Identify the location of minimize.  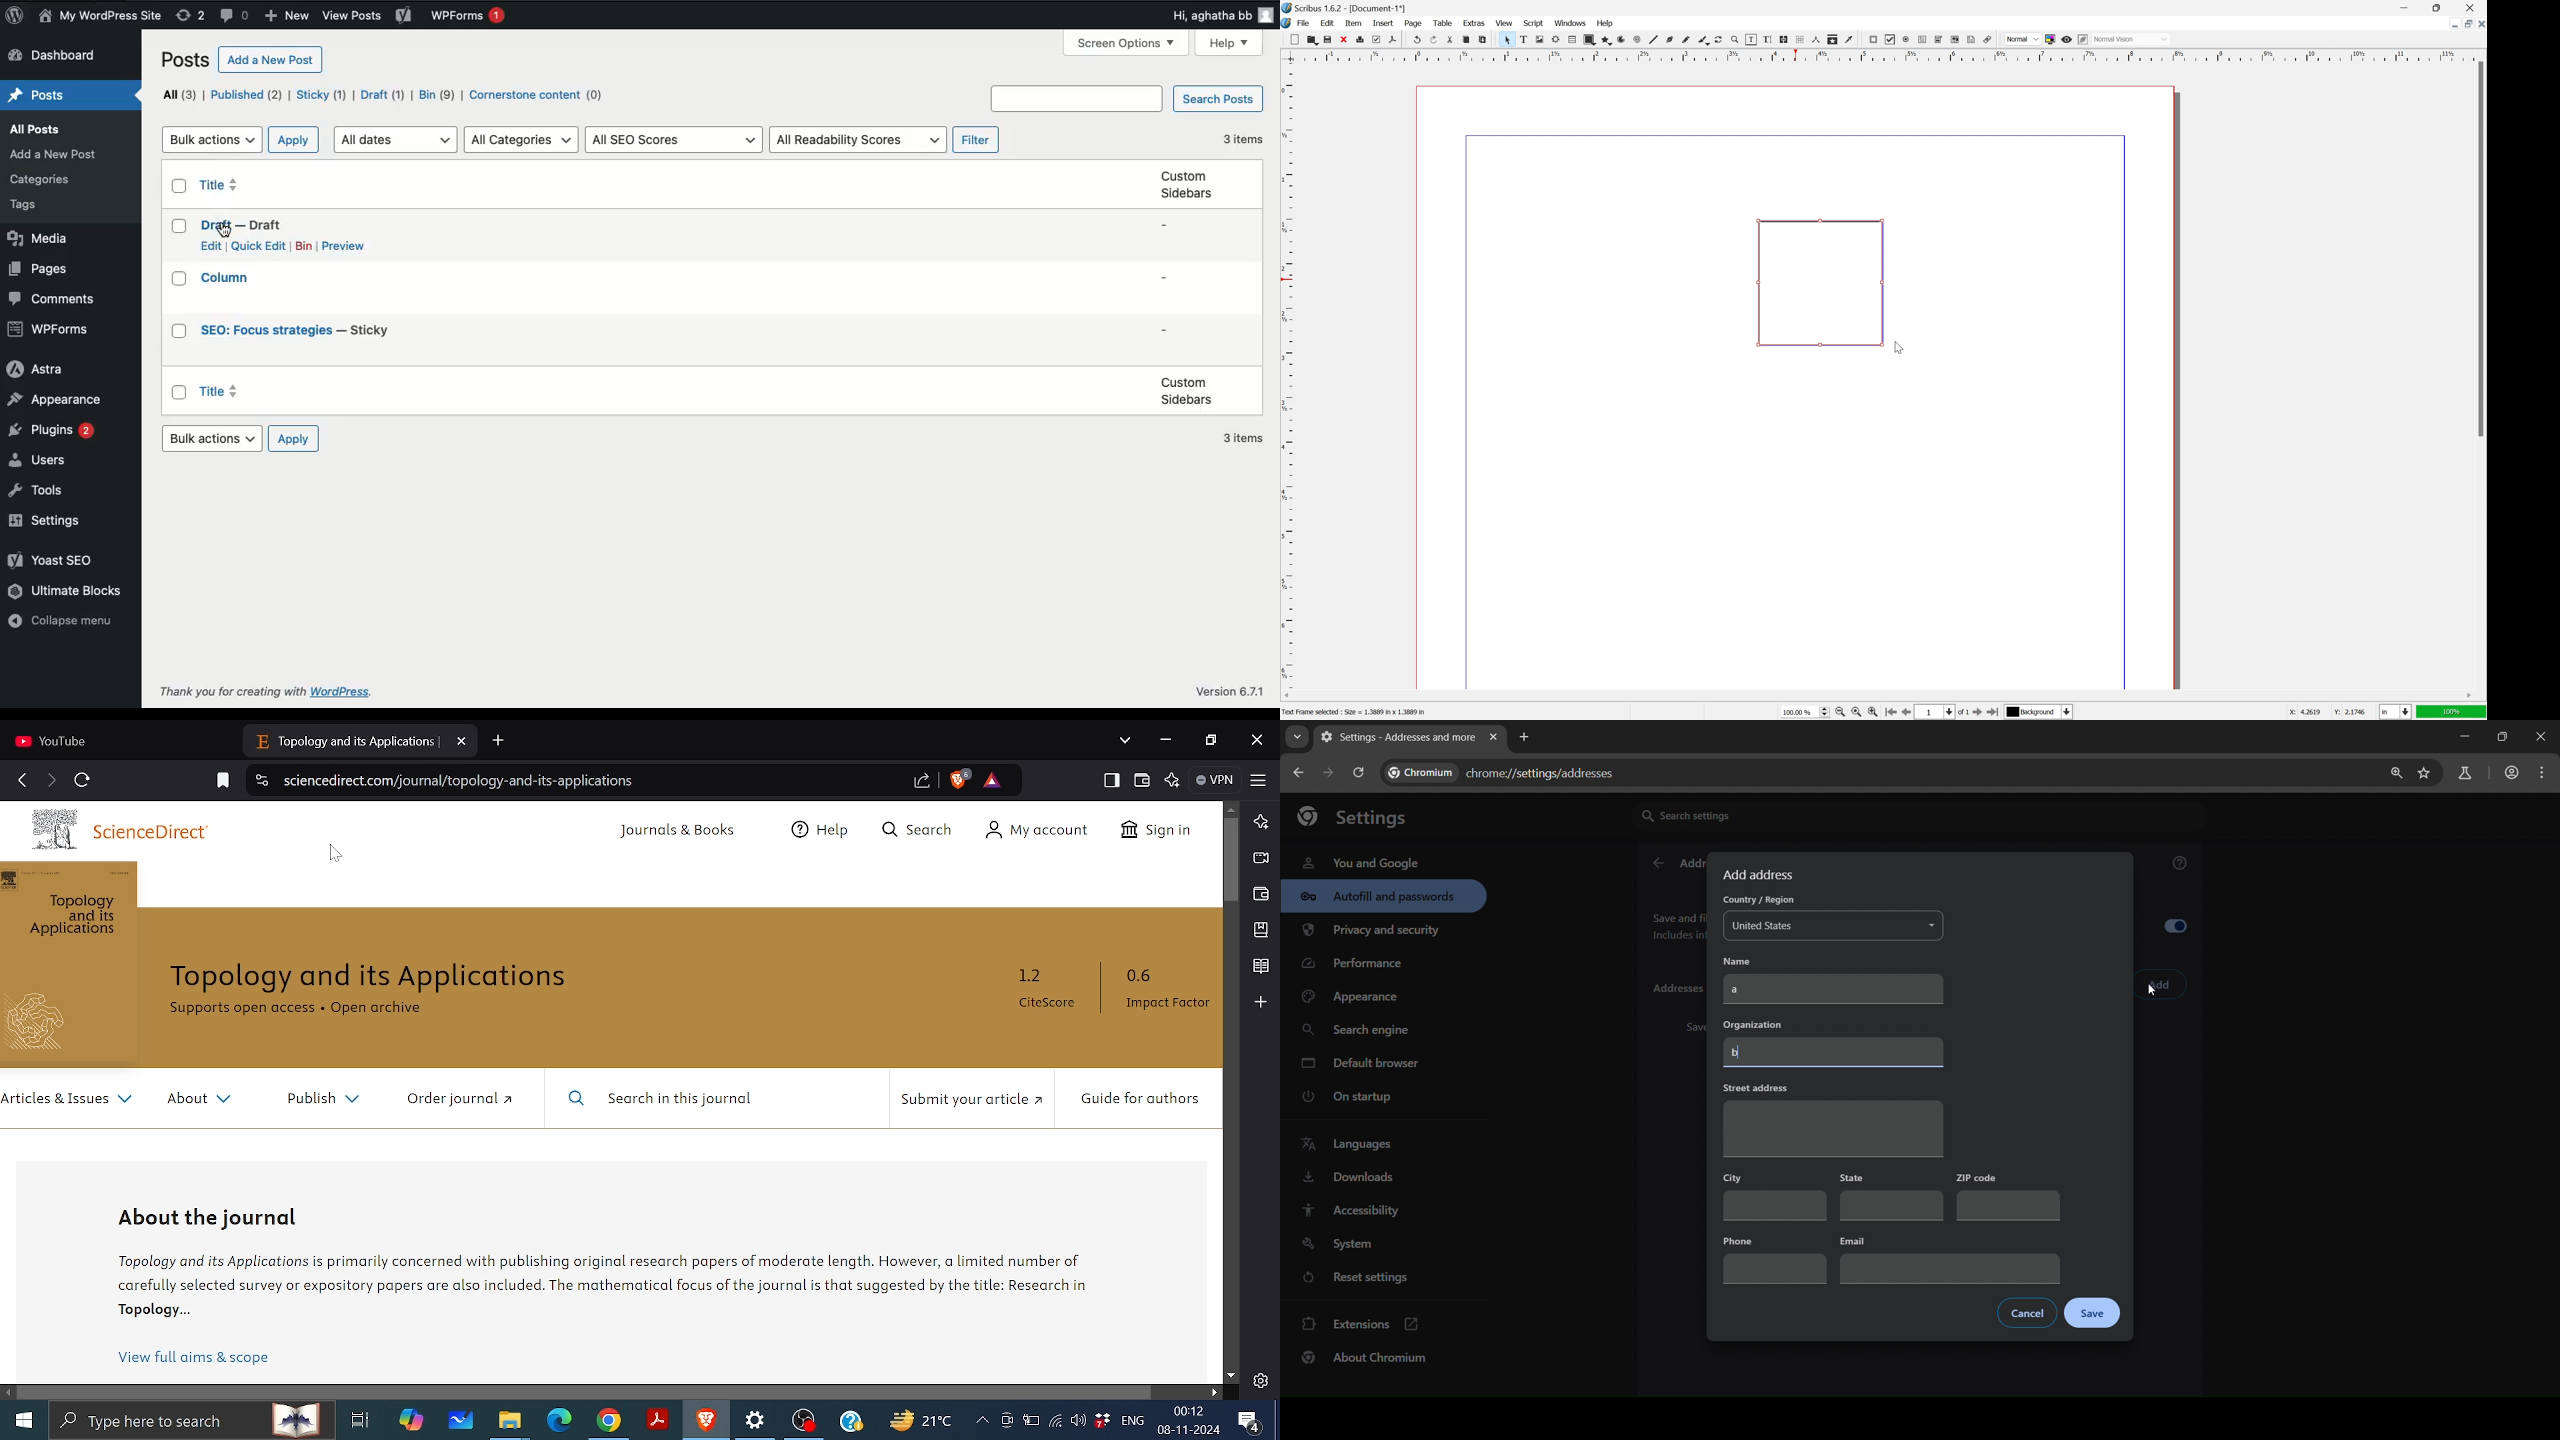
(2452, 25).